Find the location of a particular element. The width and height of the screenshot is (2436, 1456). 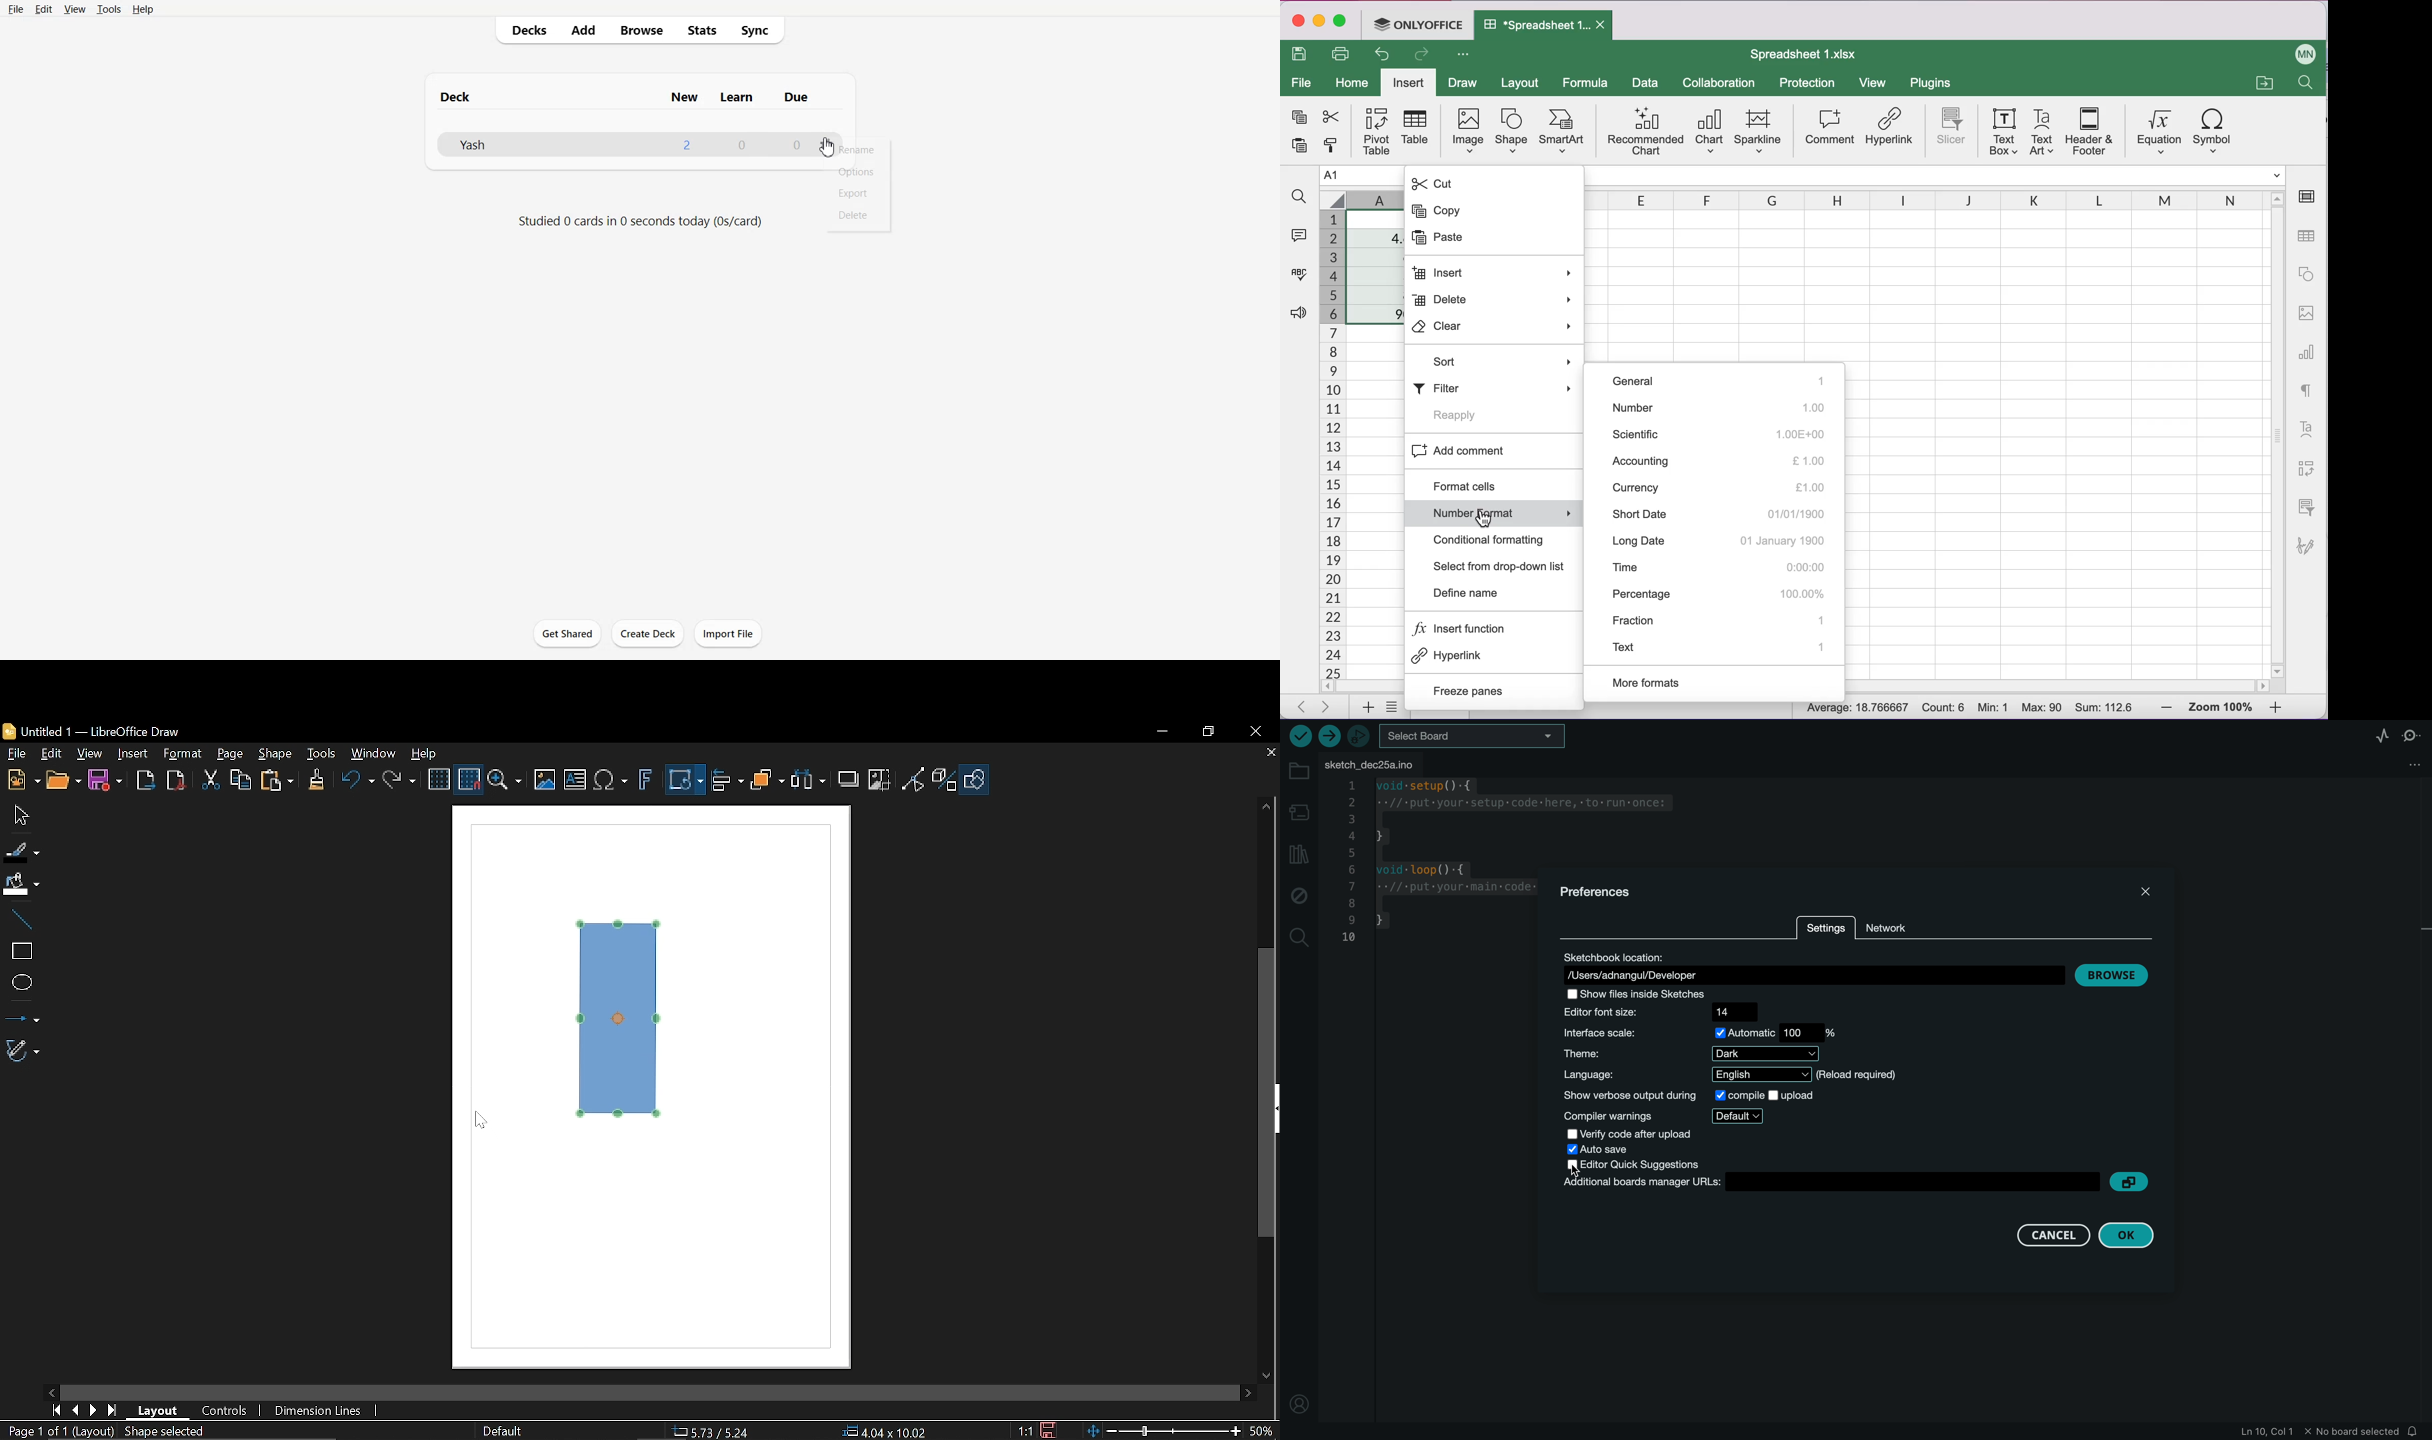

Cursor is located at coordinates (827, 147).